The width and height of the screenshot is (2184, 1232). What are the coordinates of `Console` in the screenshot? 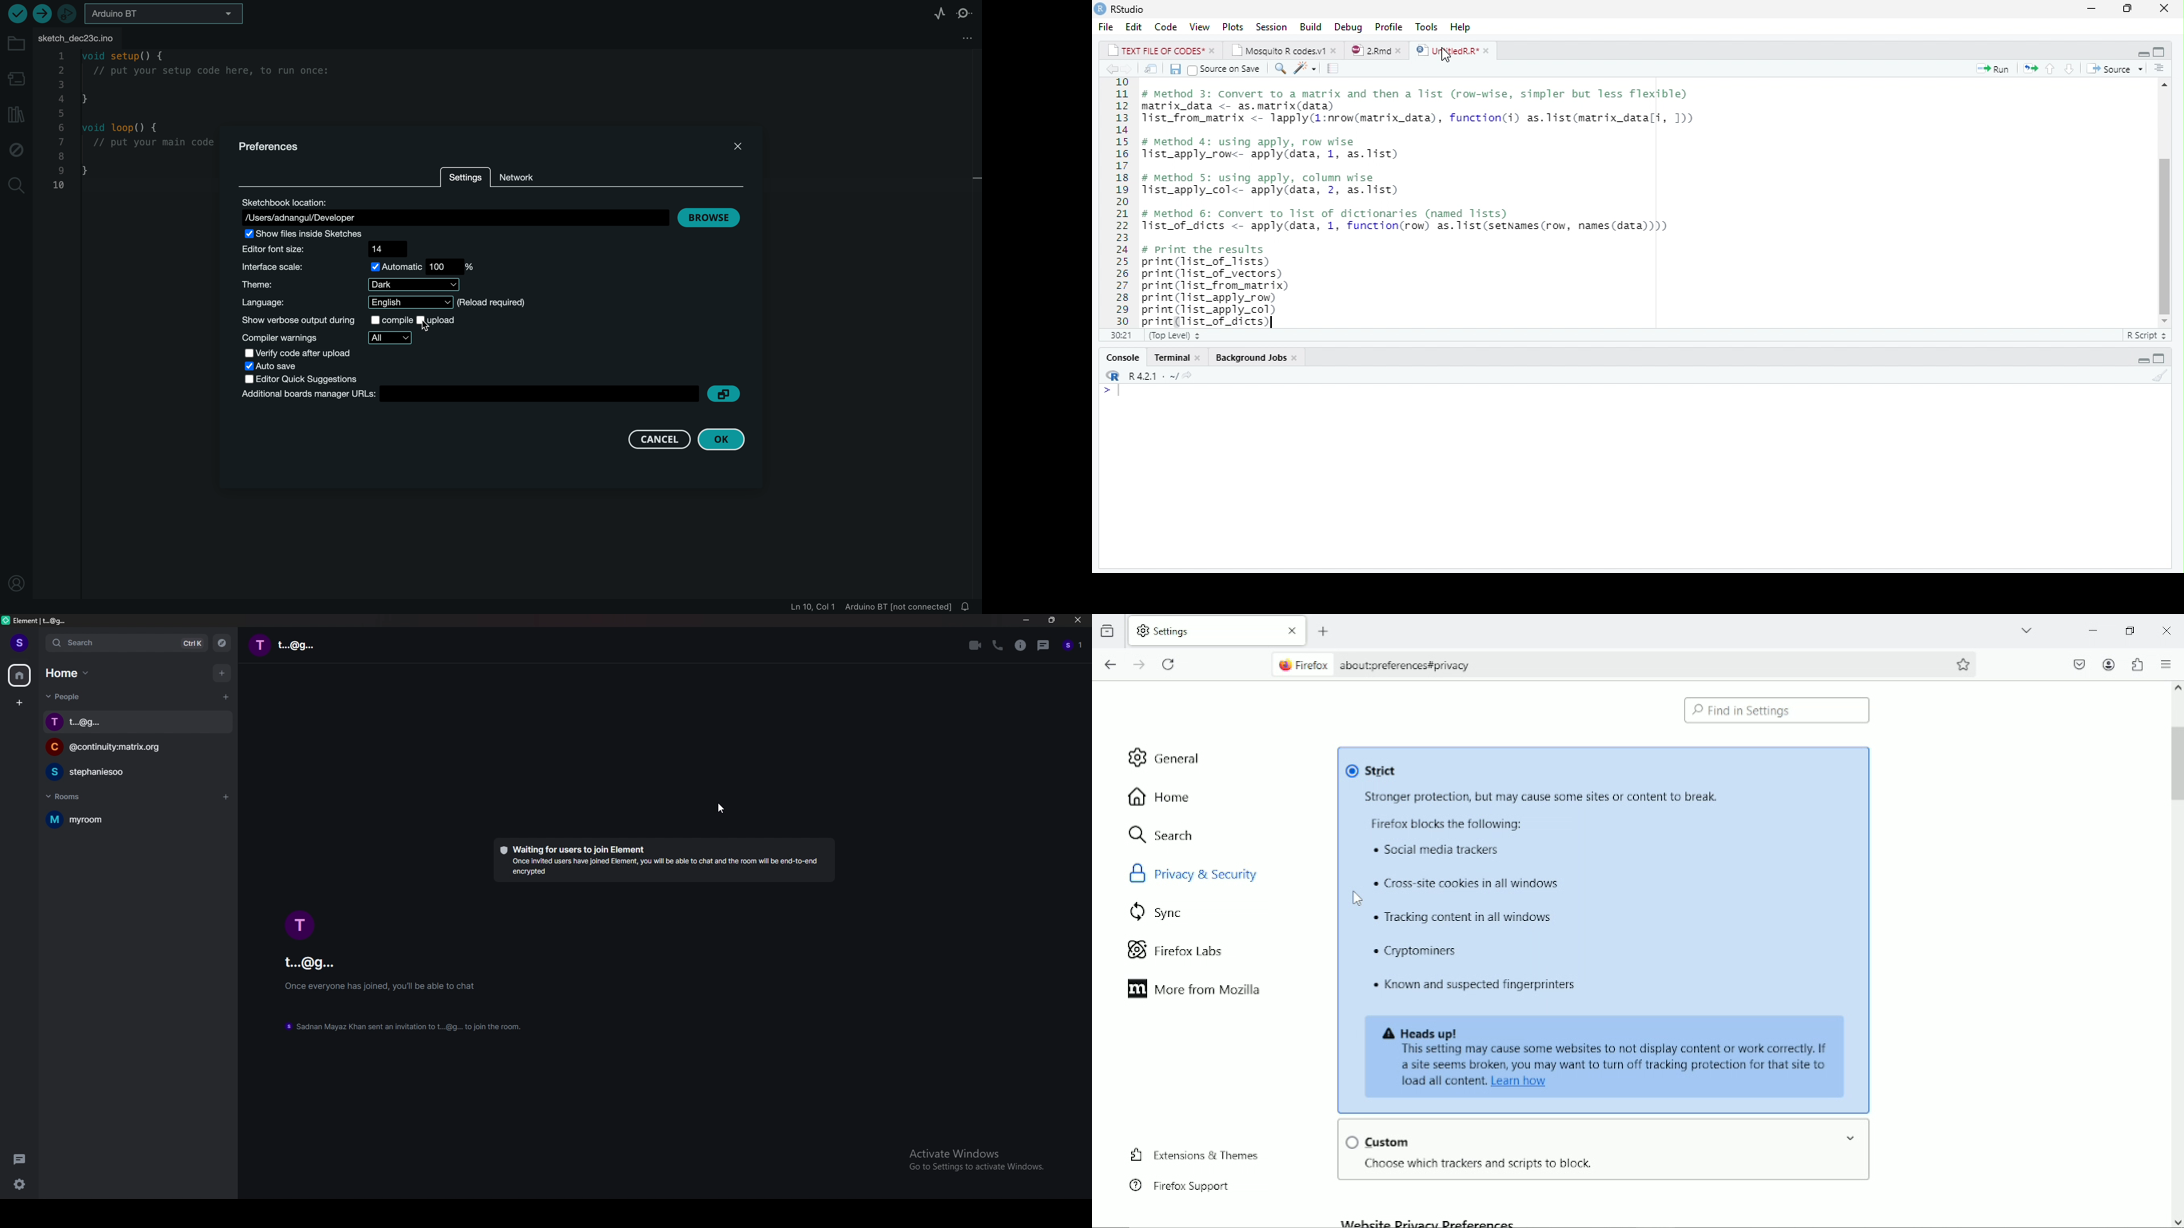 It's located at (1175, 358).